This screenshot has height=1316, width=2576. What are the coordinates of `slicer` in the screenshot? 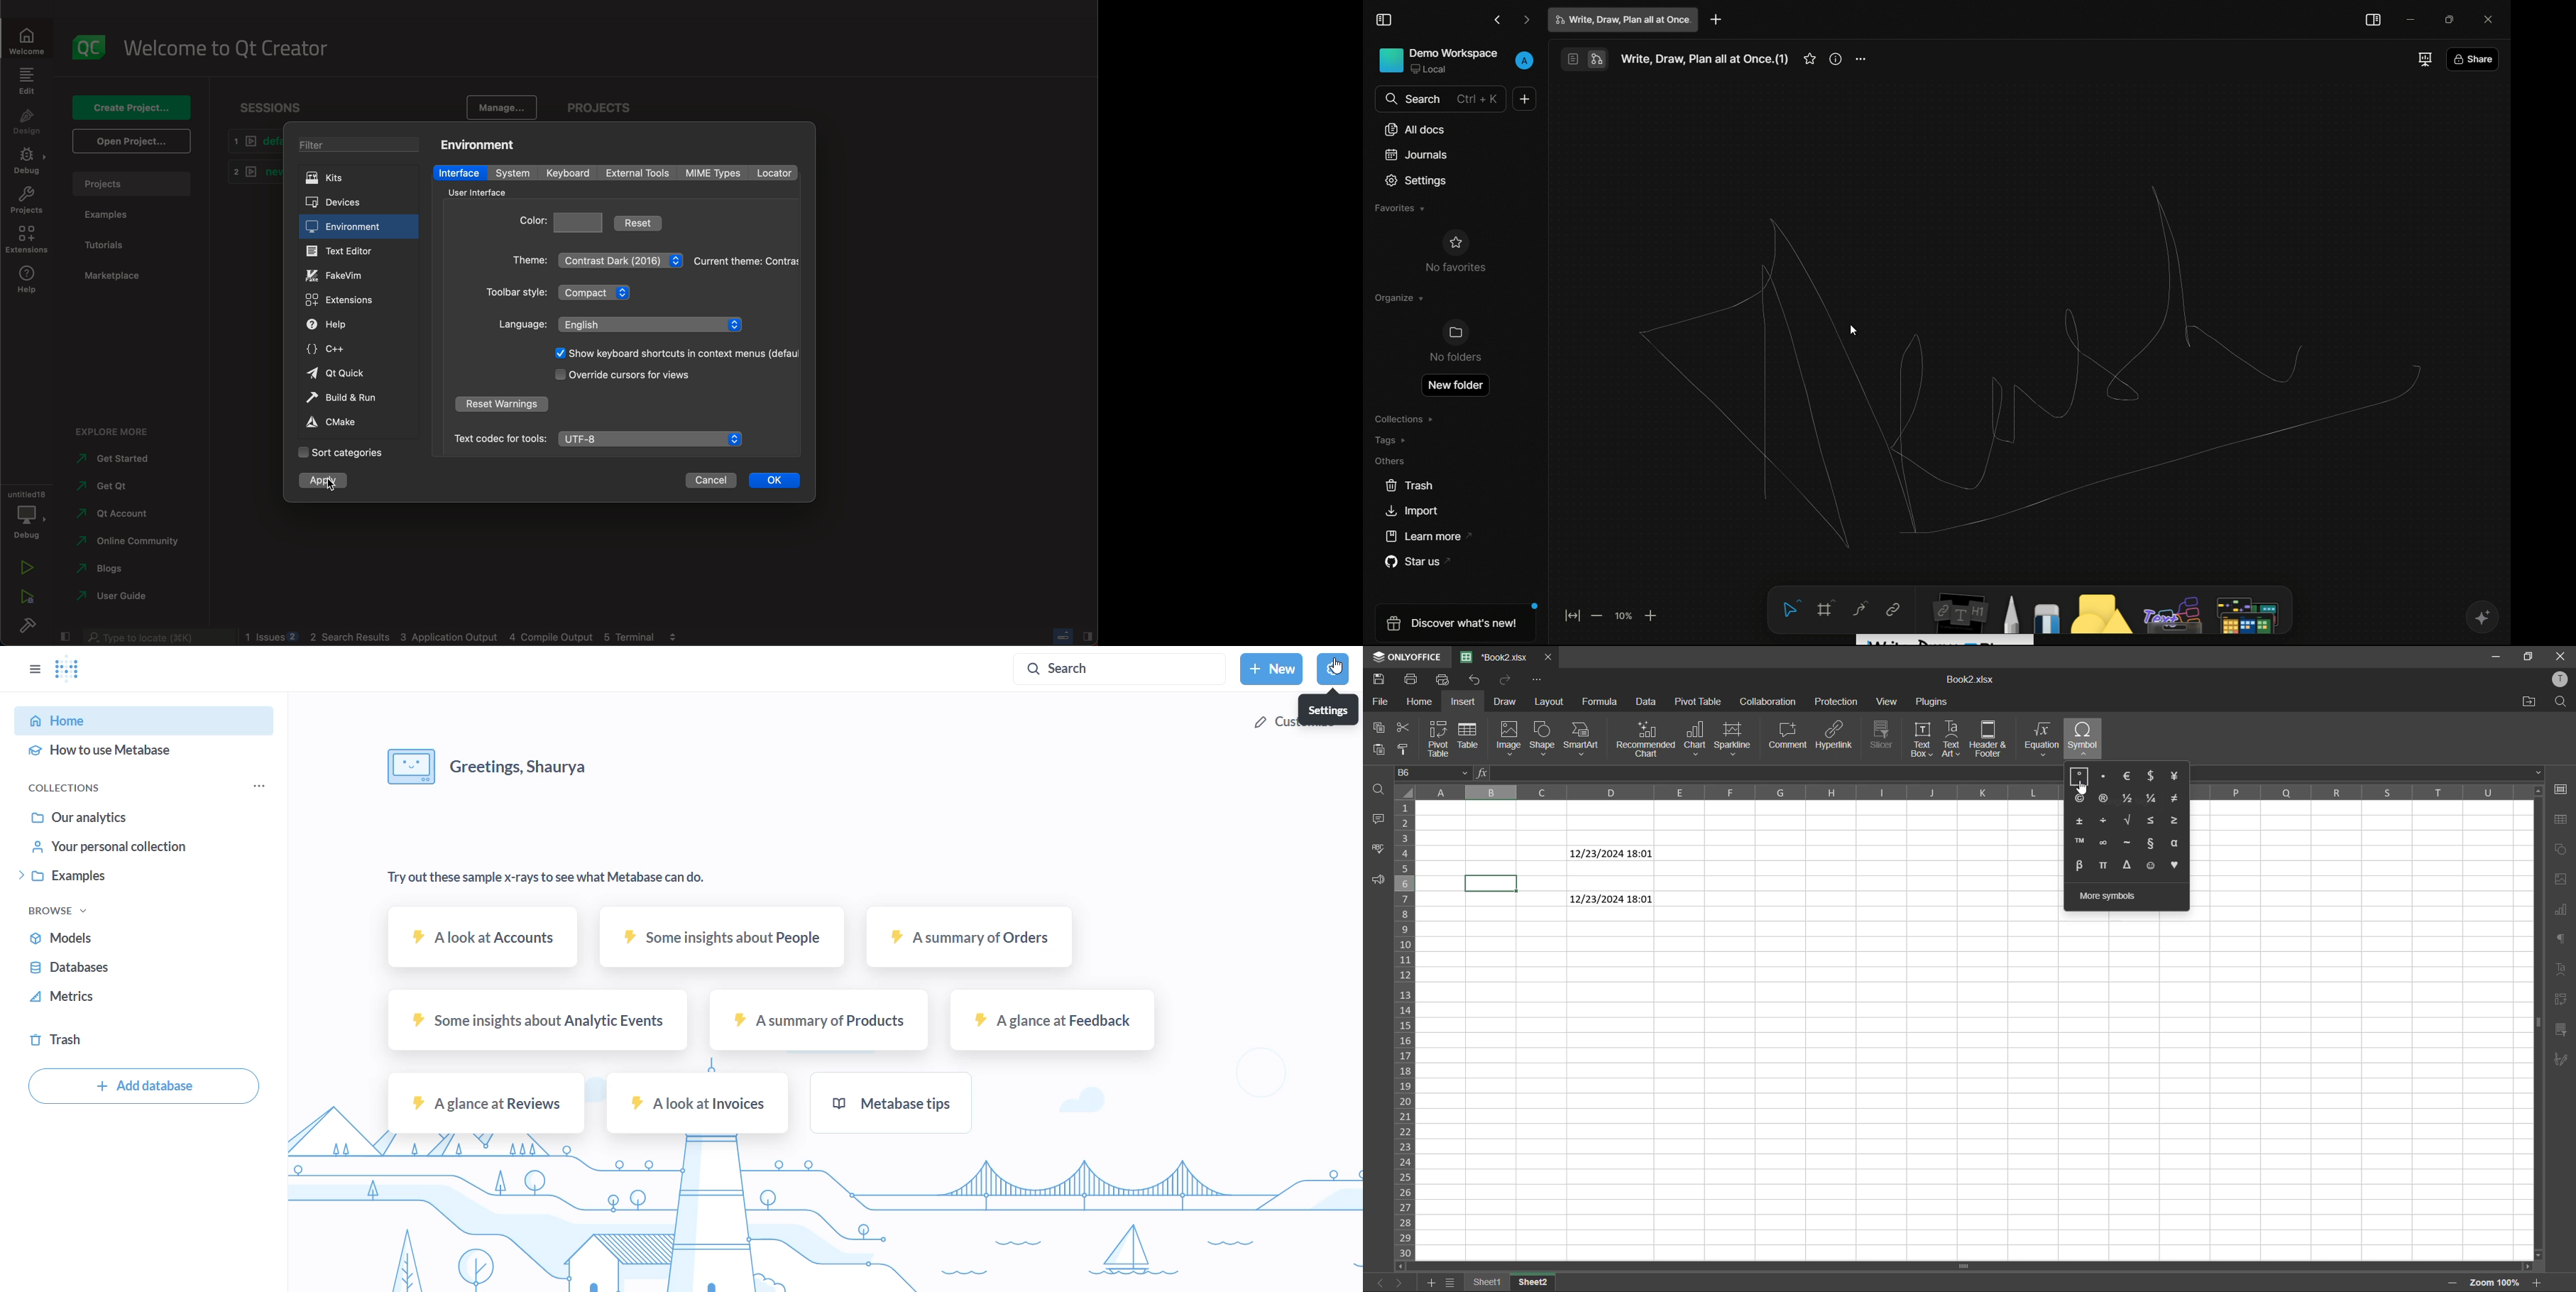 It's located at (1886, 736).